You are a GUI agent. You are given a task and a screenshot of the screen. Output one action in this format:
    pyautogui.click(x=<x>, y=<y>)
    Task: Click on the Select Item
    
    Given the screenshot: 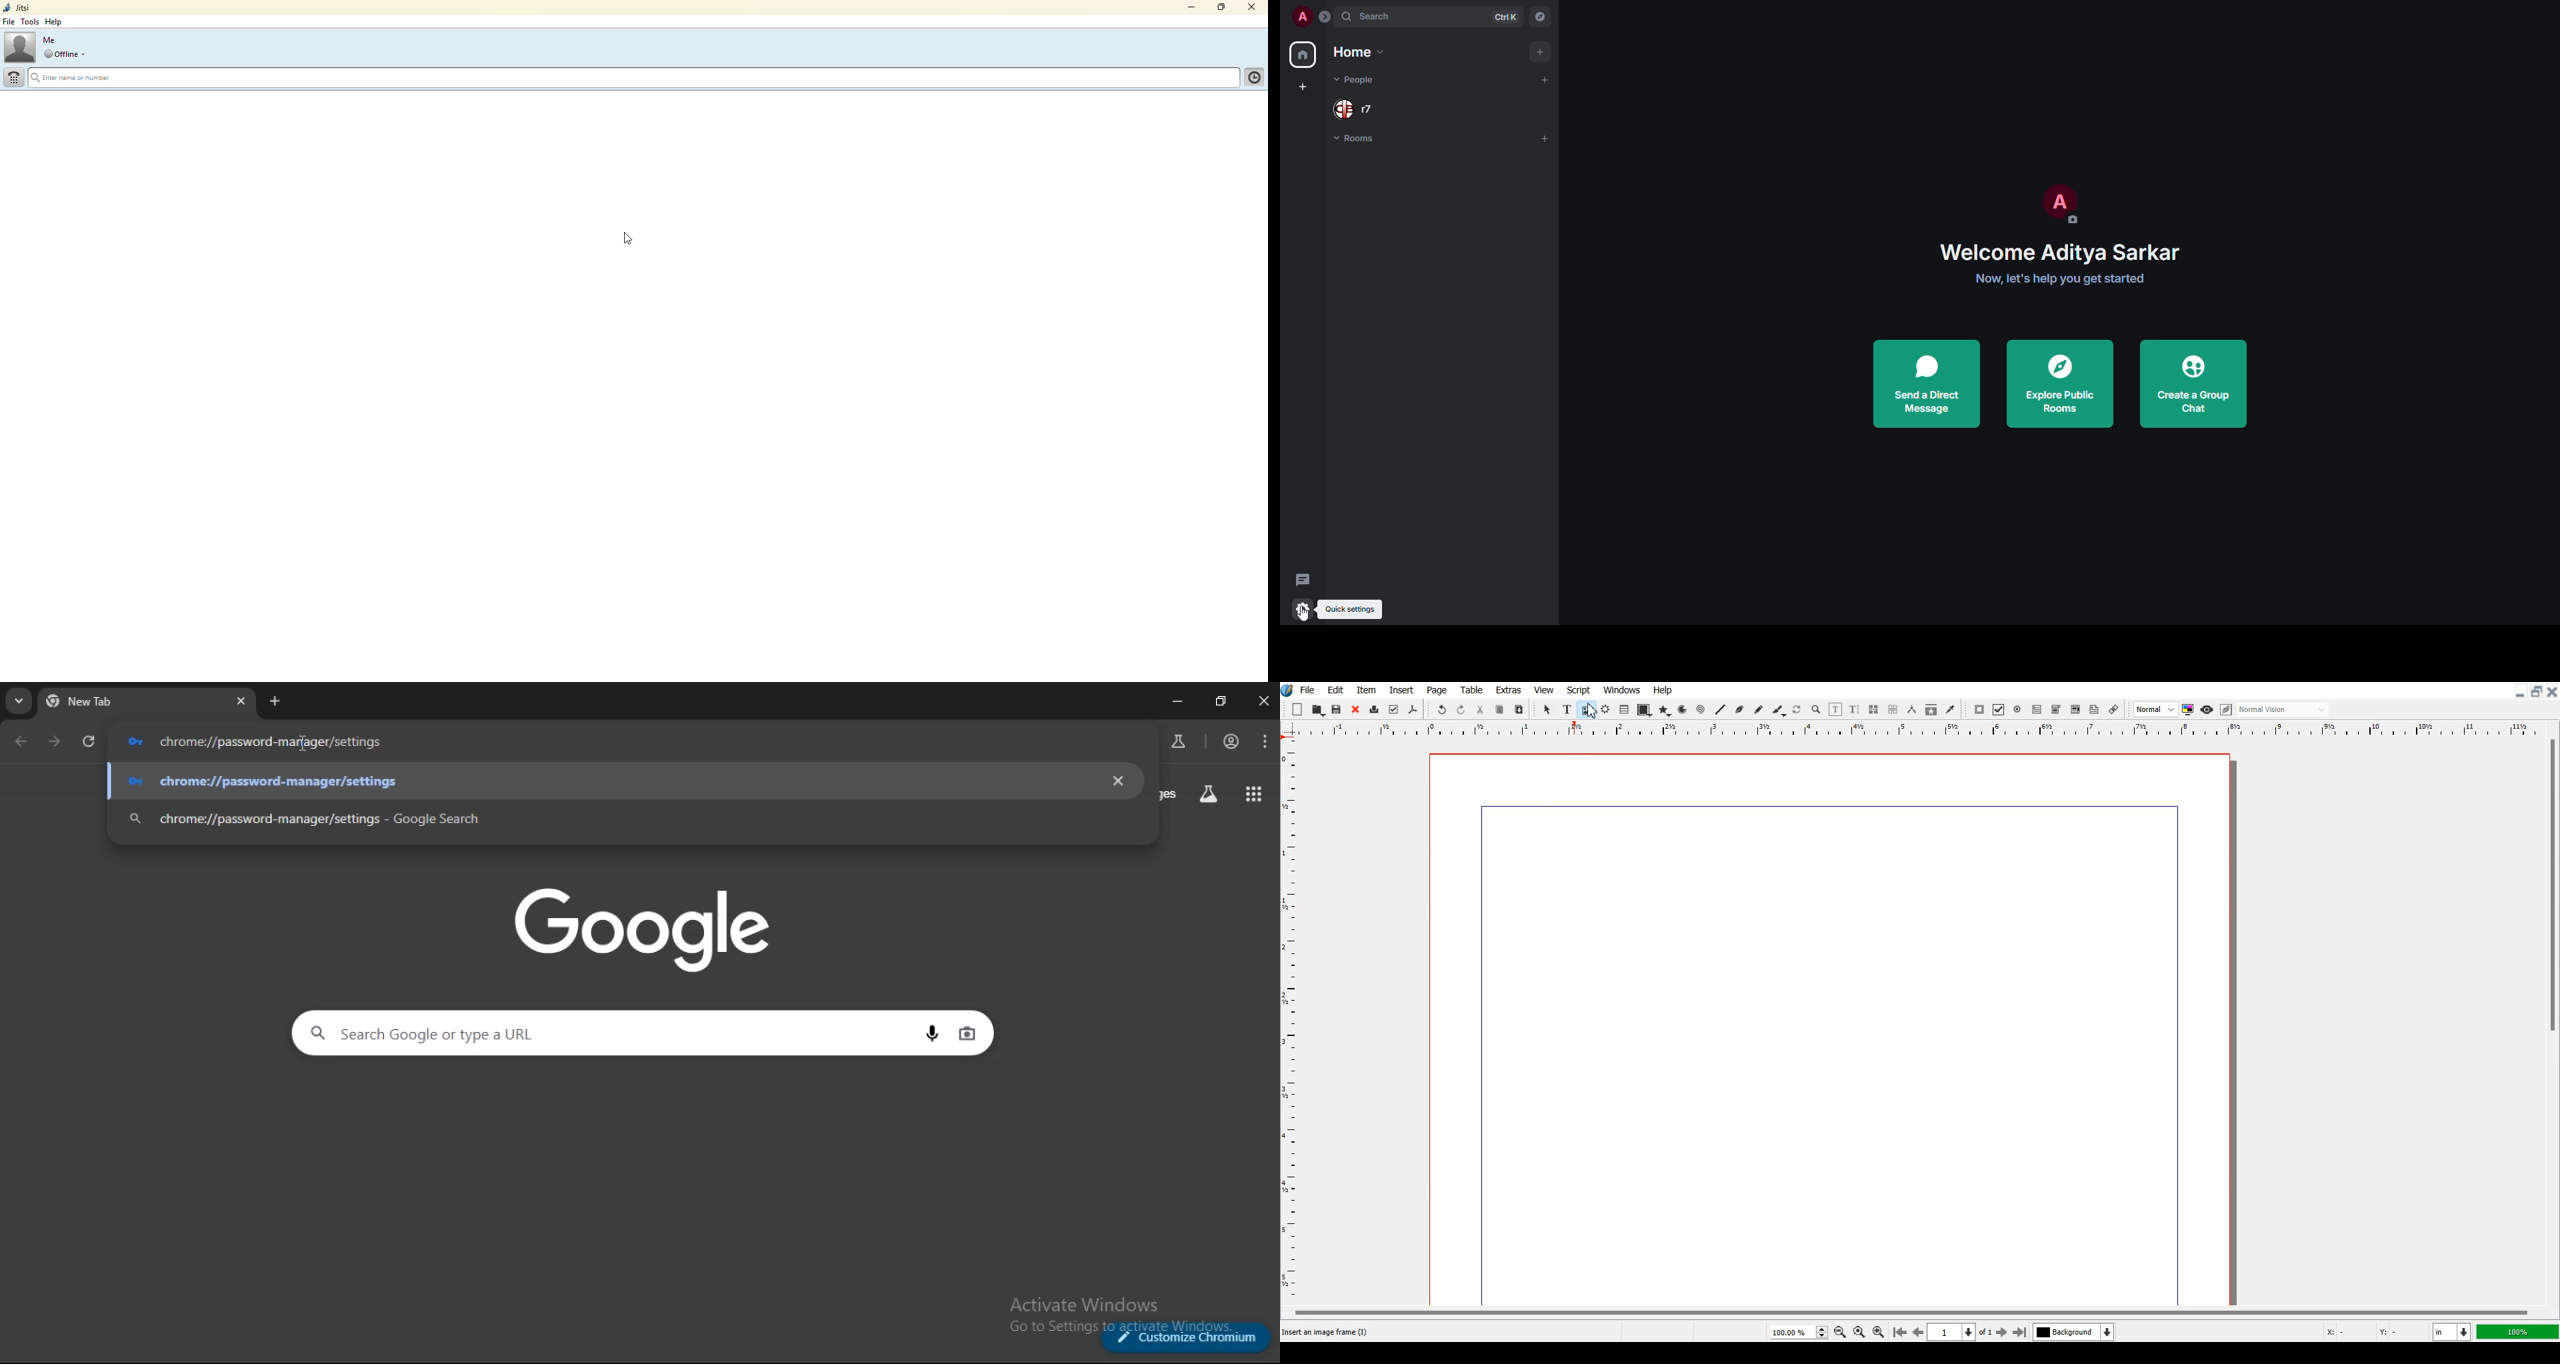 What is the action you would take?
    pyautogui.click(x=1547, y=710)
    